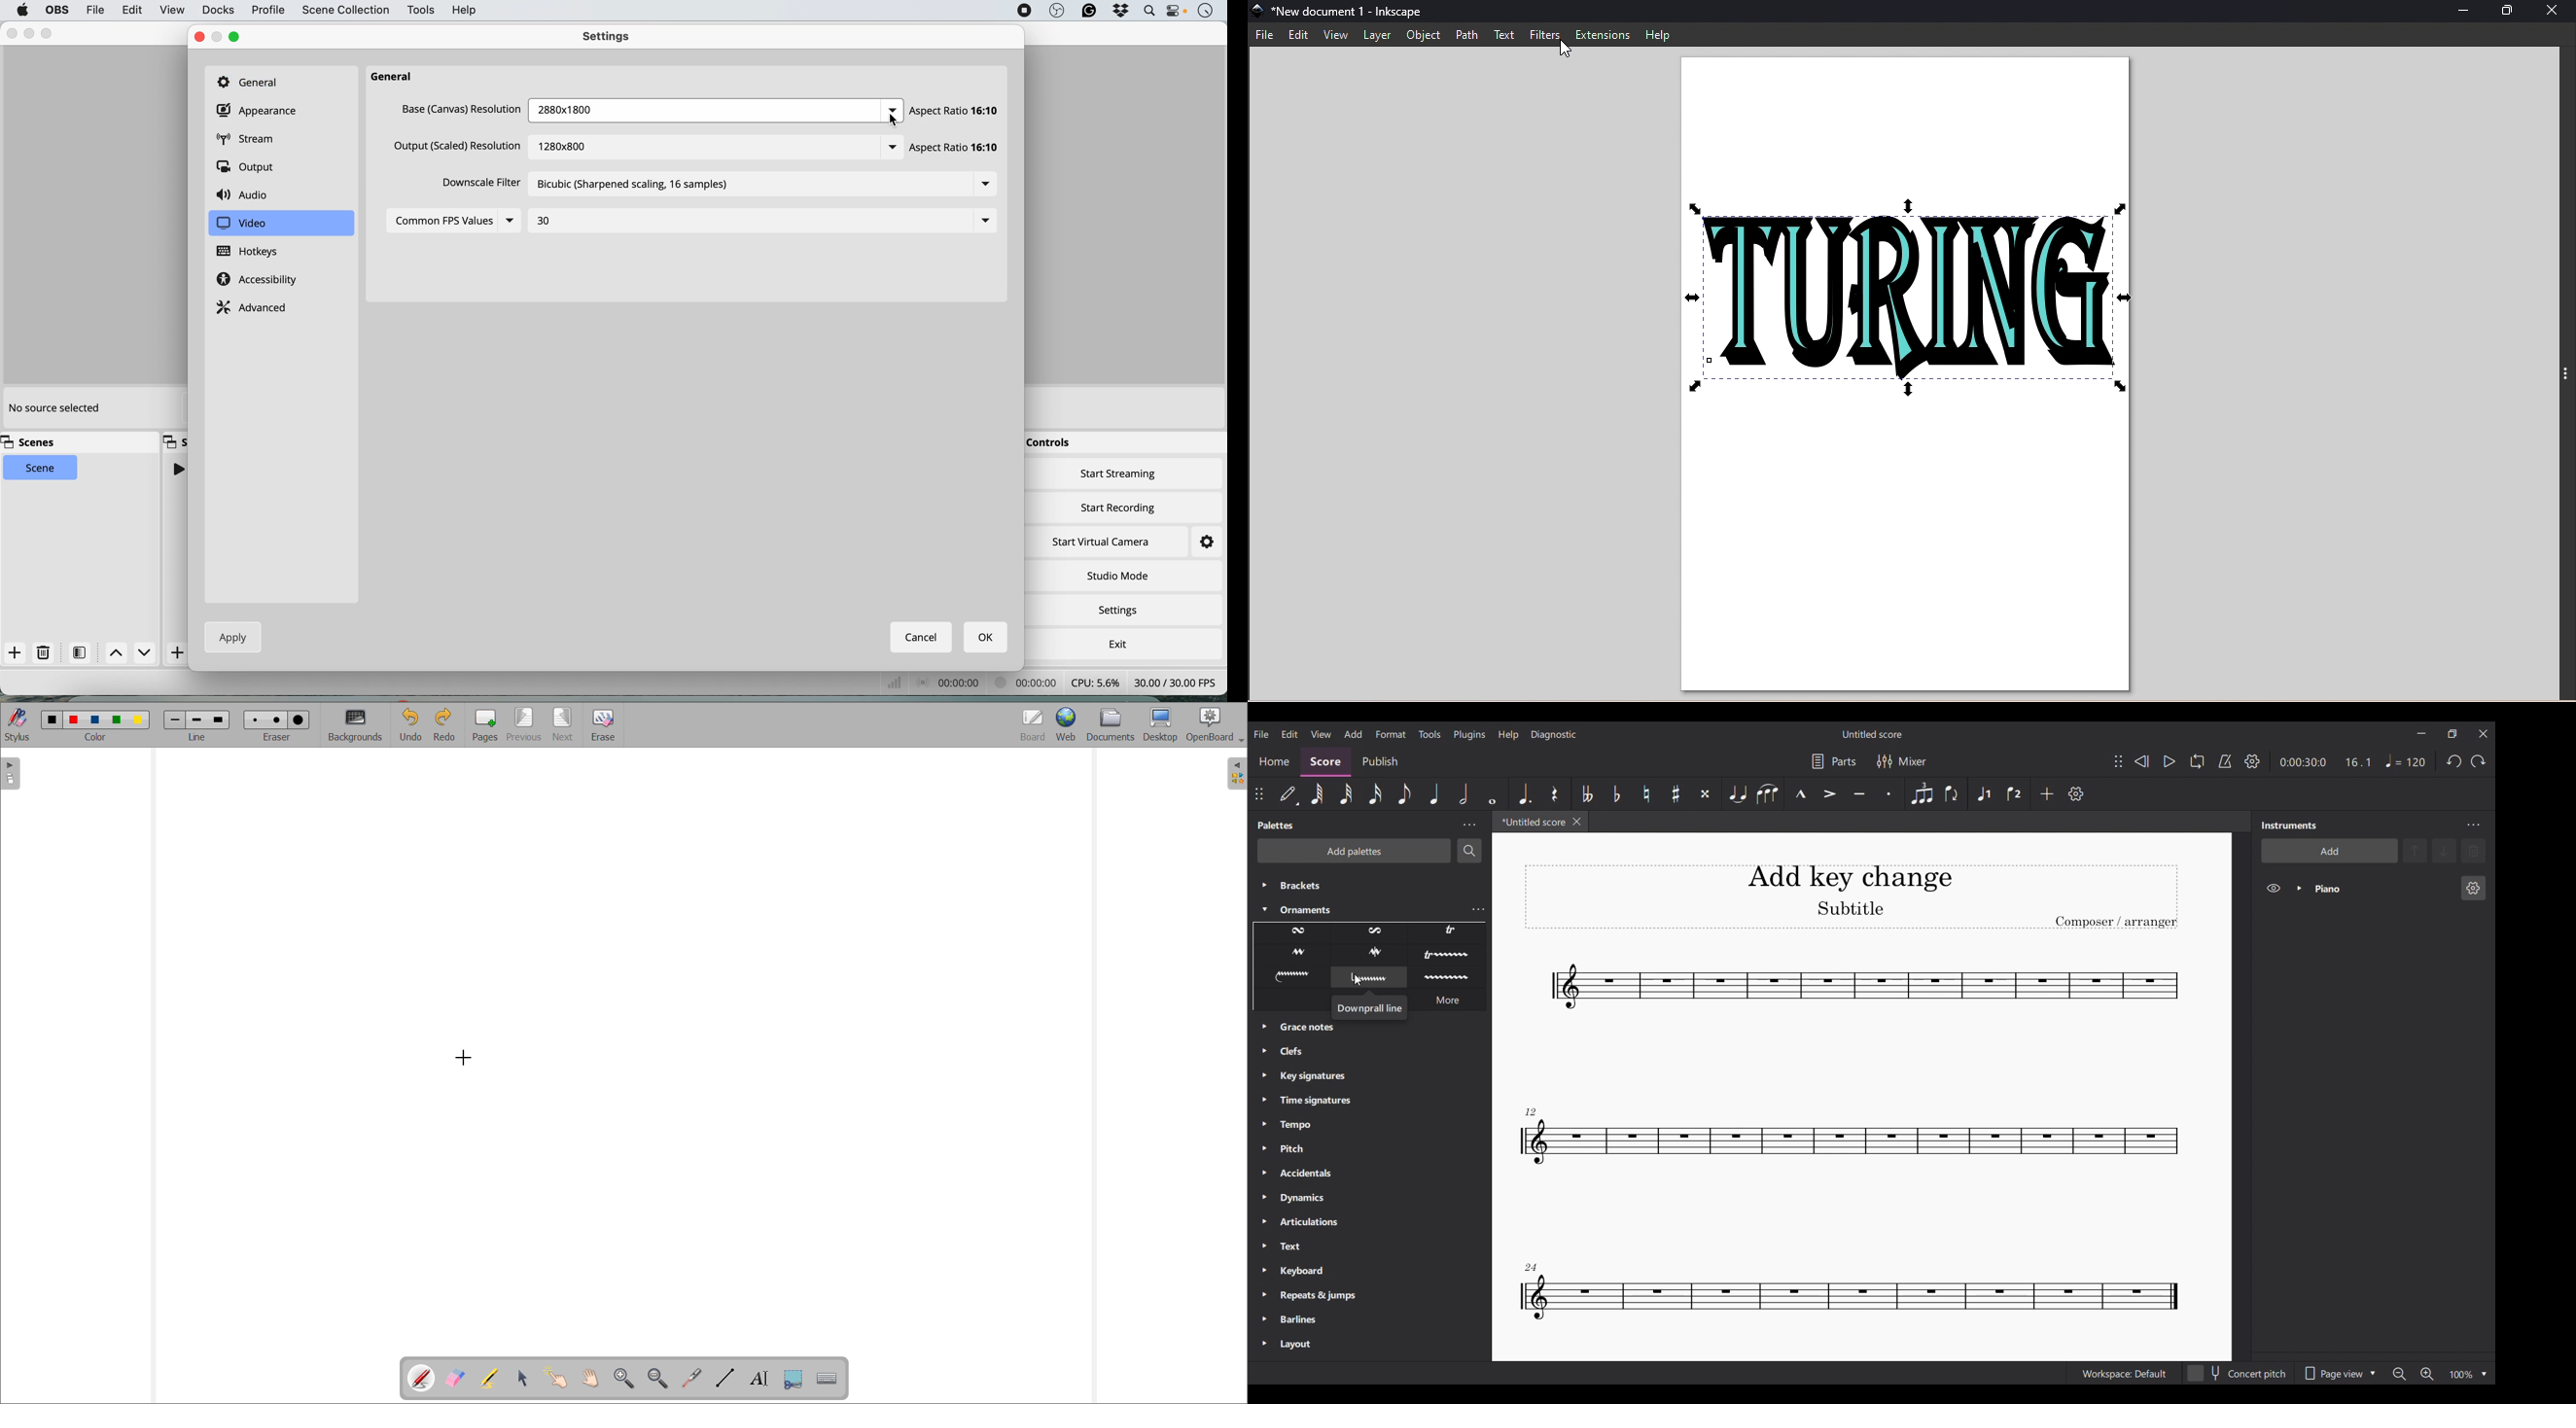 This screenshot has height=1428, width=2576. Describe the element at coordinates (2288, 825) in the screenshot. I see `Panel title` at that location.